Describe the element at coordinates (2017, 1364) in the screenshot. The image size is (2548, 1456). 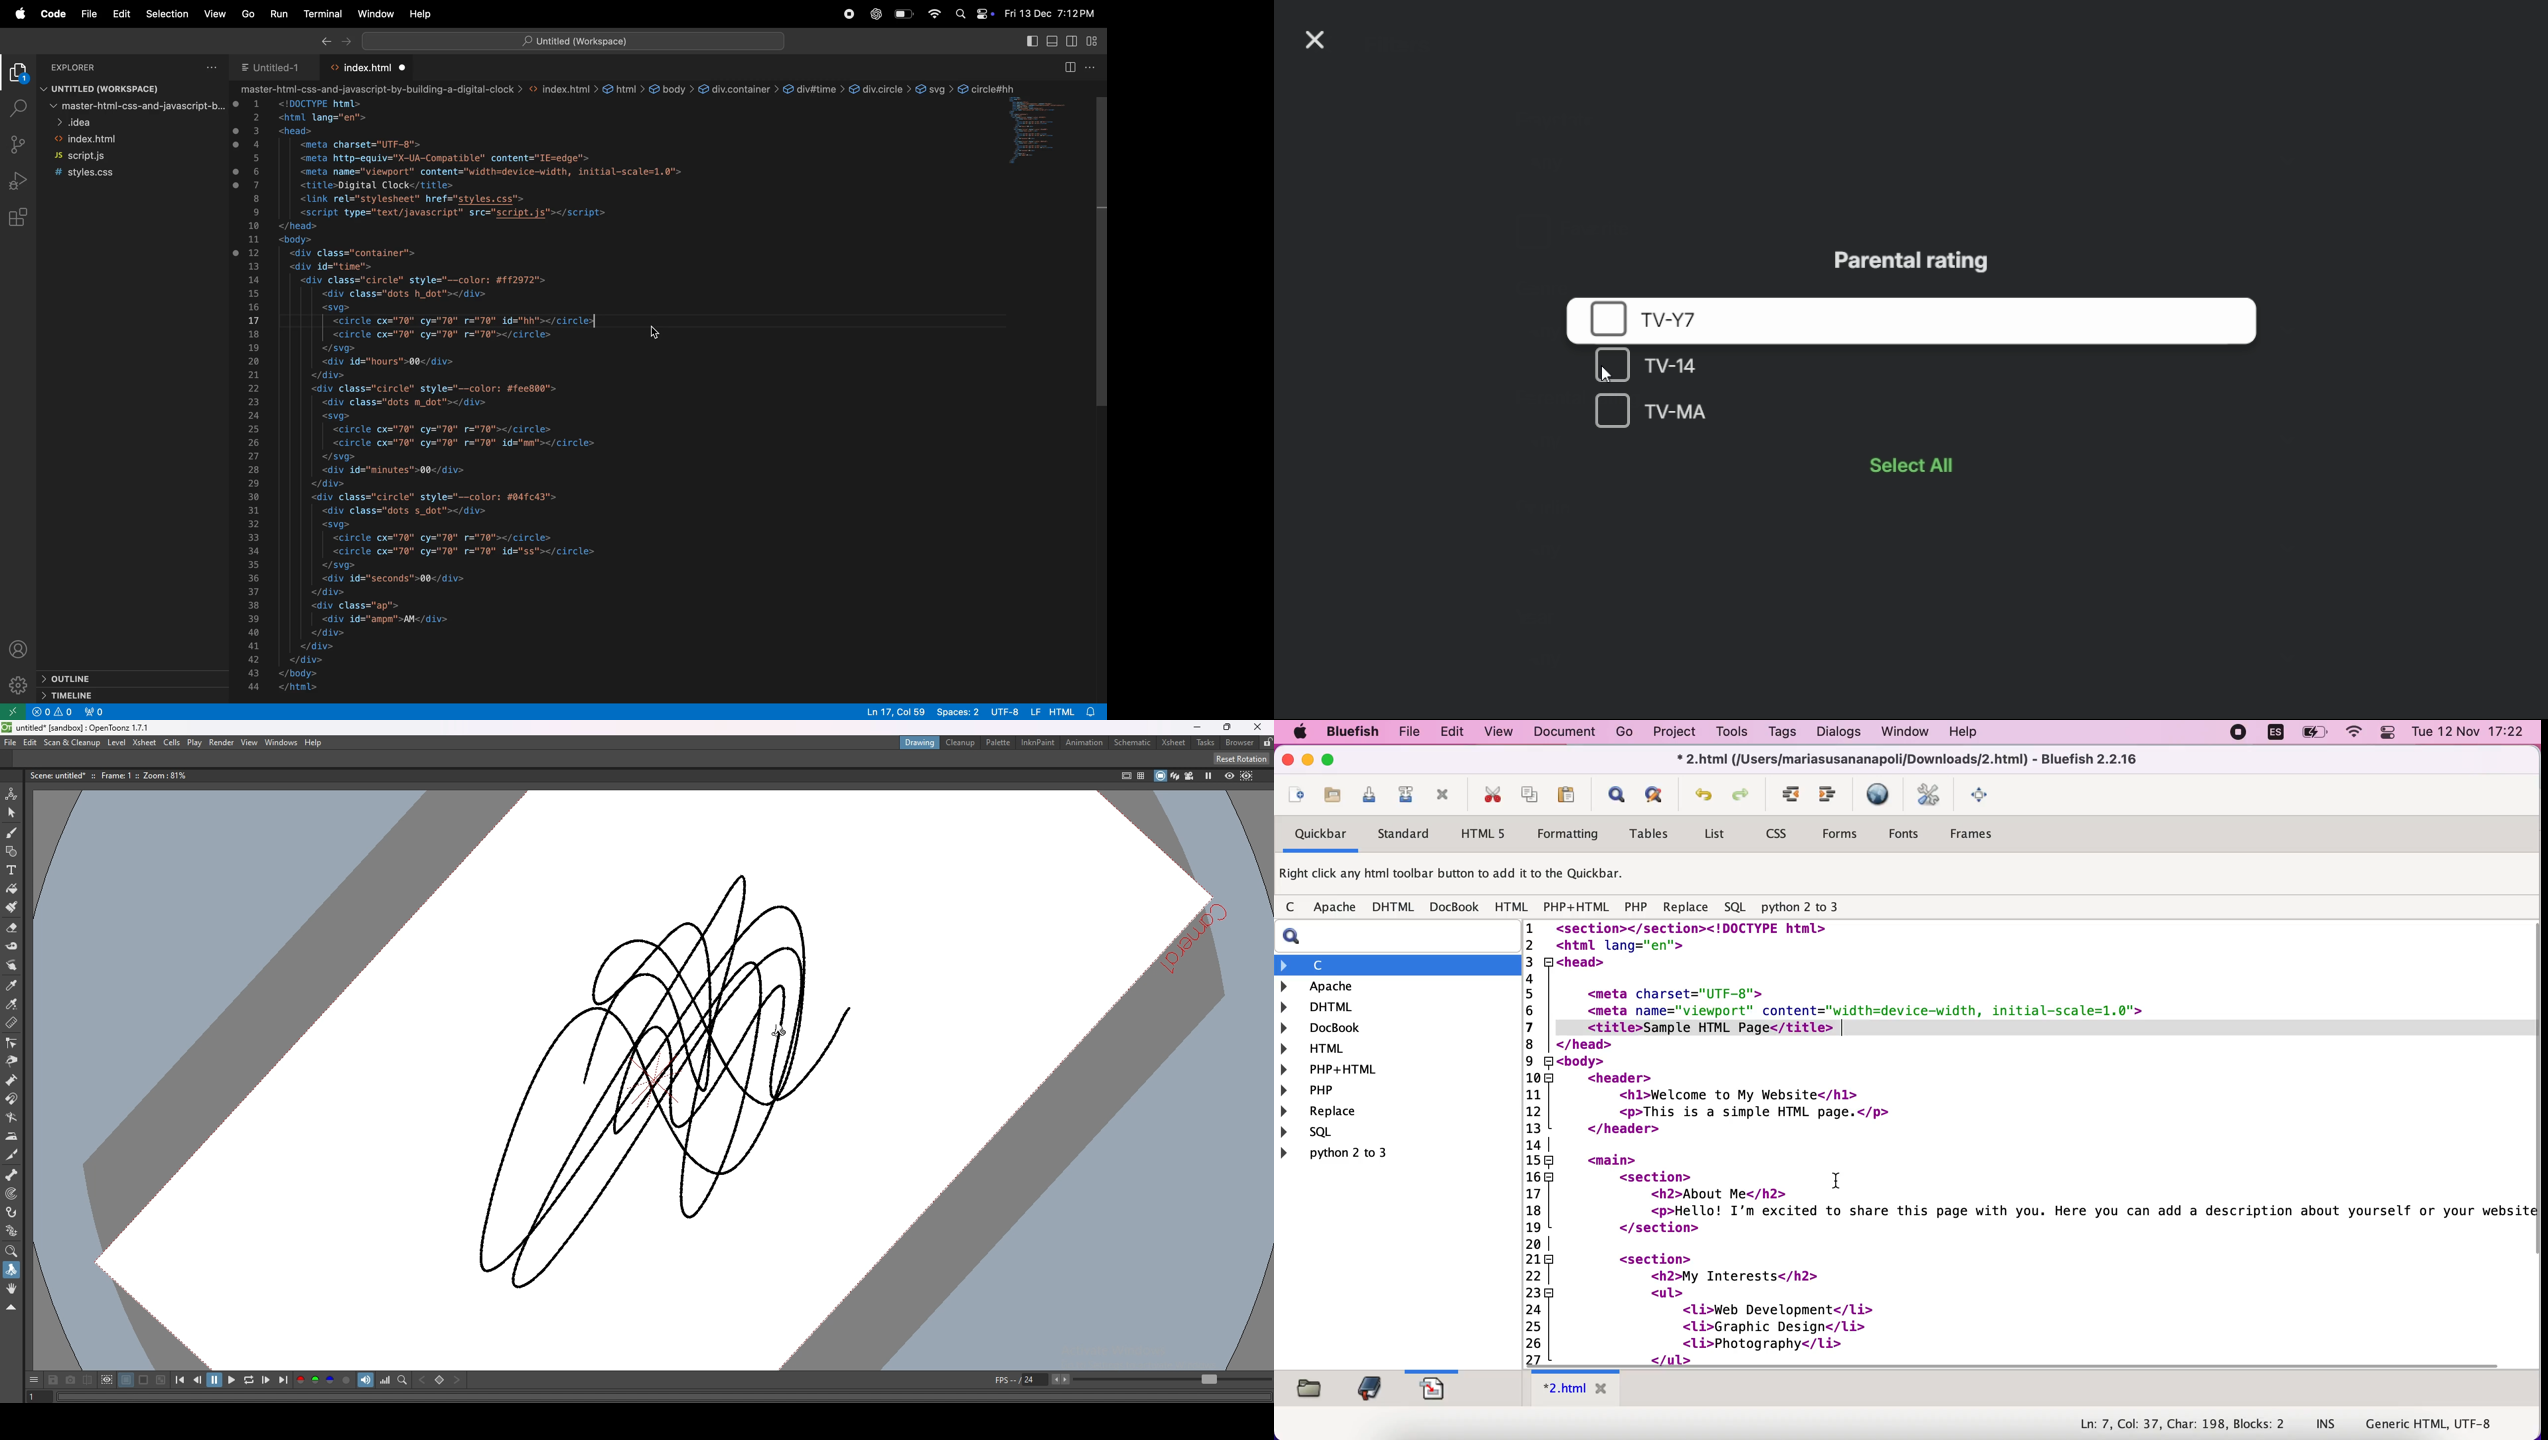
I see `scroll bar` at that location.